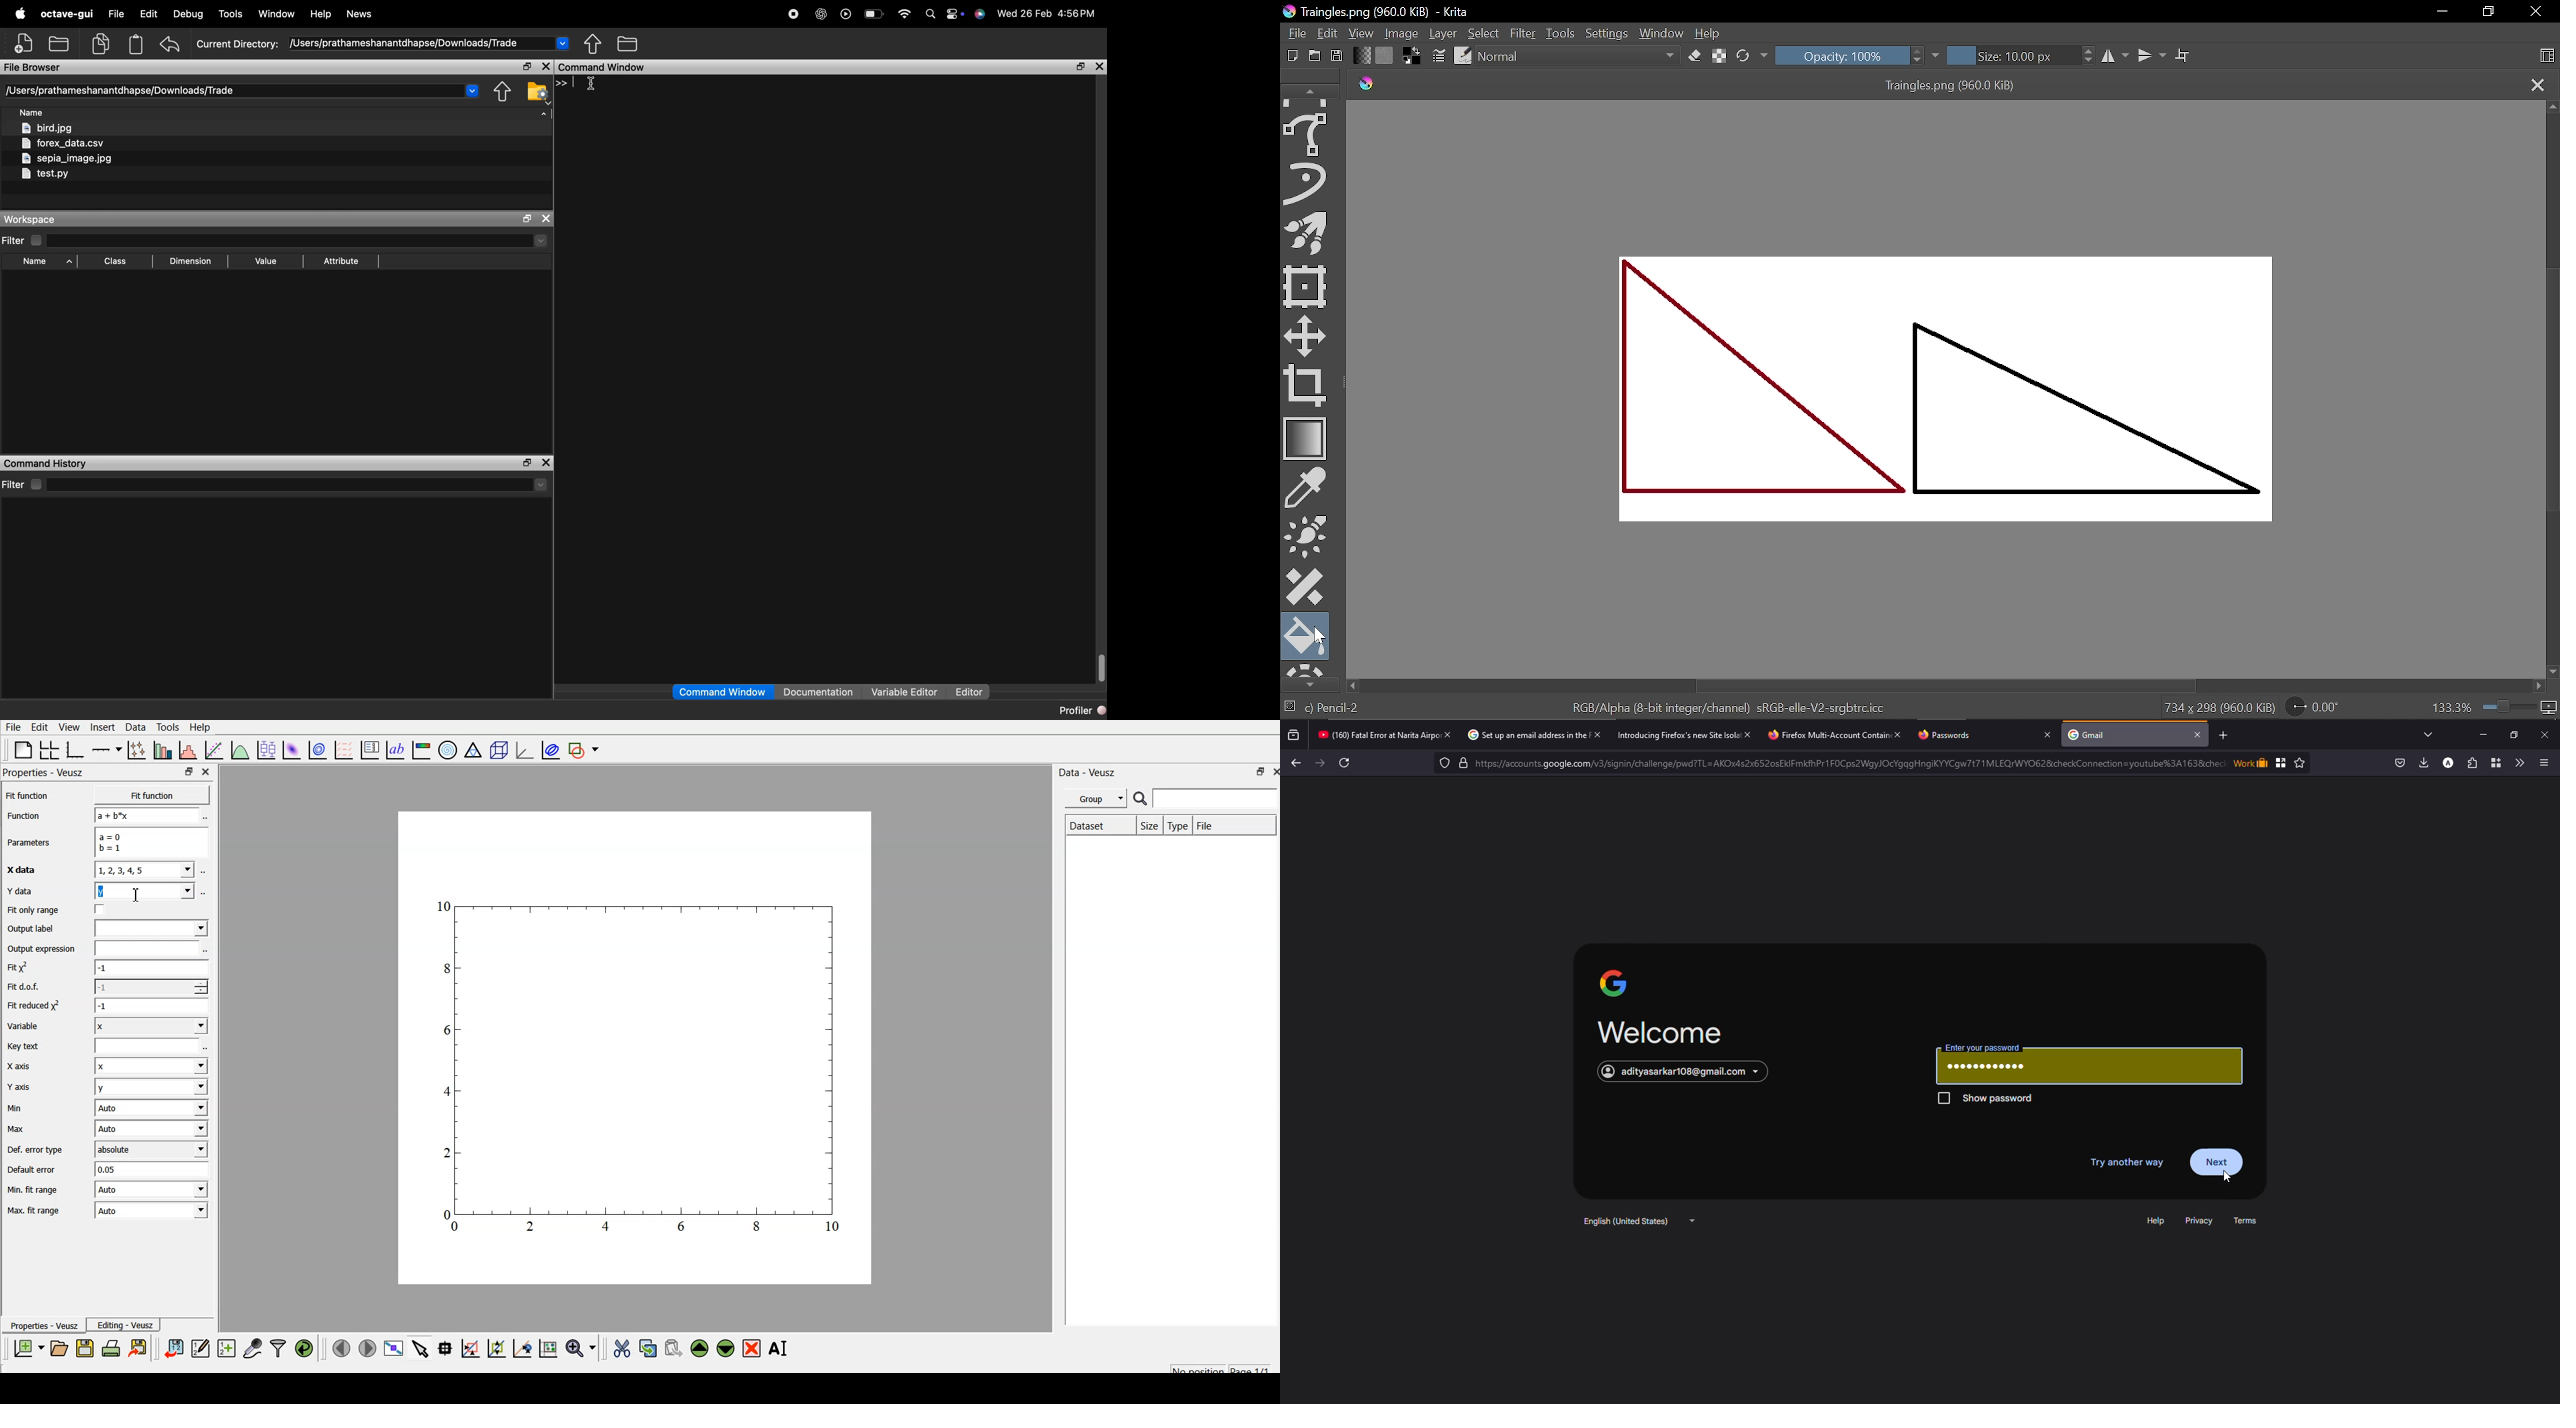 This screenshot has height=1428, width=2576. I want to click on Variable, so click(33, 1026).